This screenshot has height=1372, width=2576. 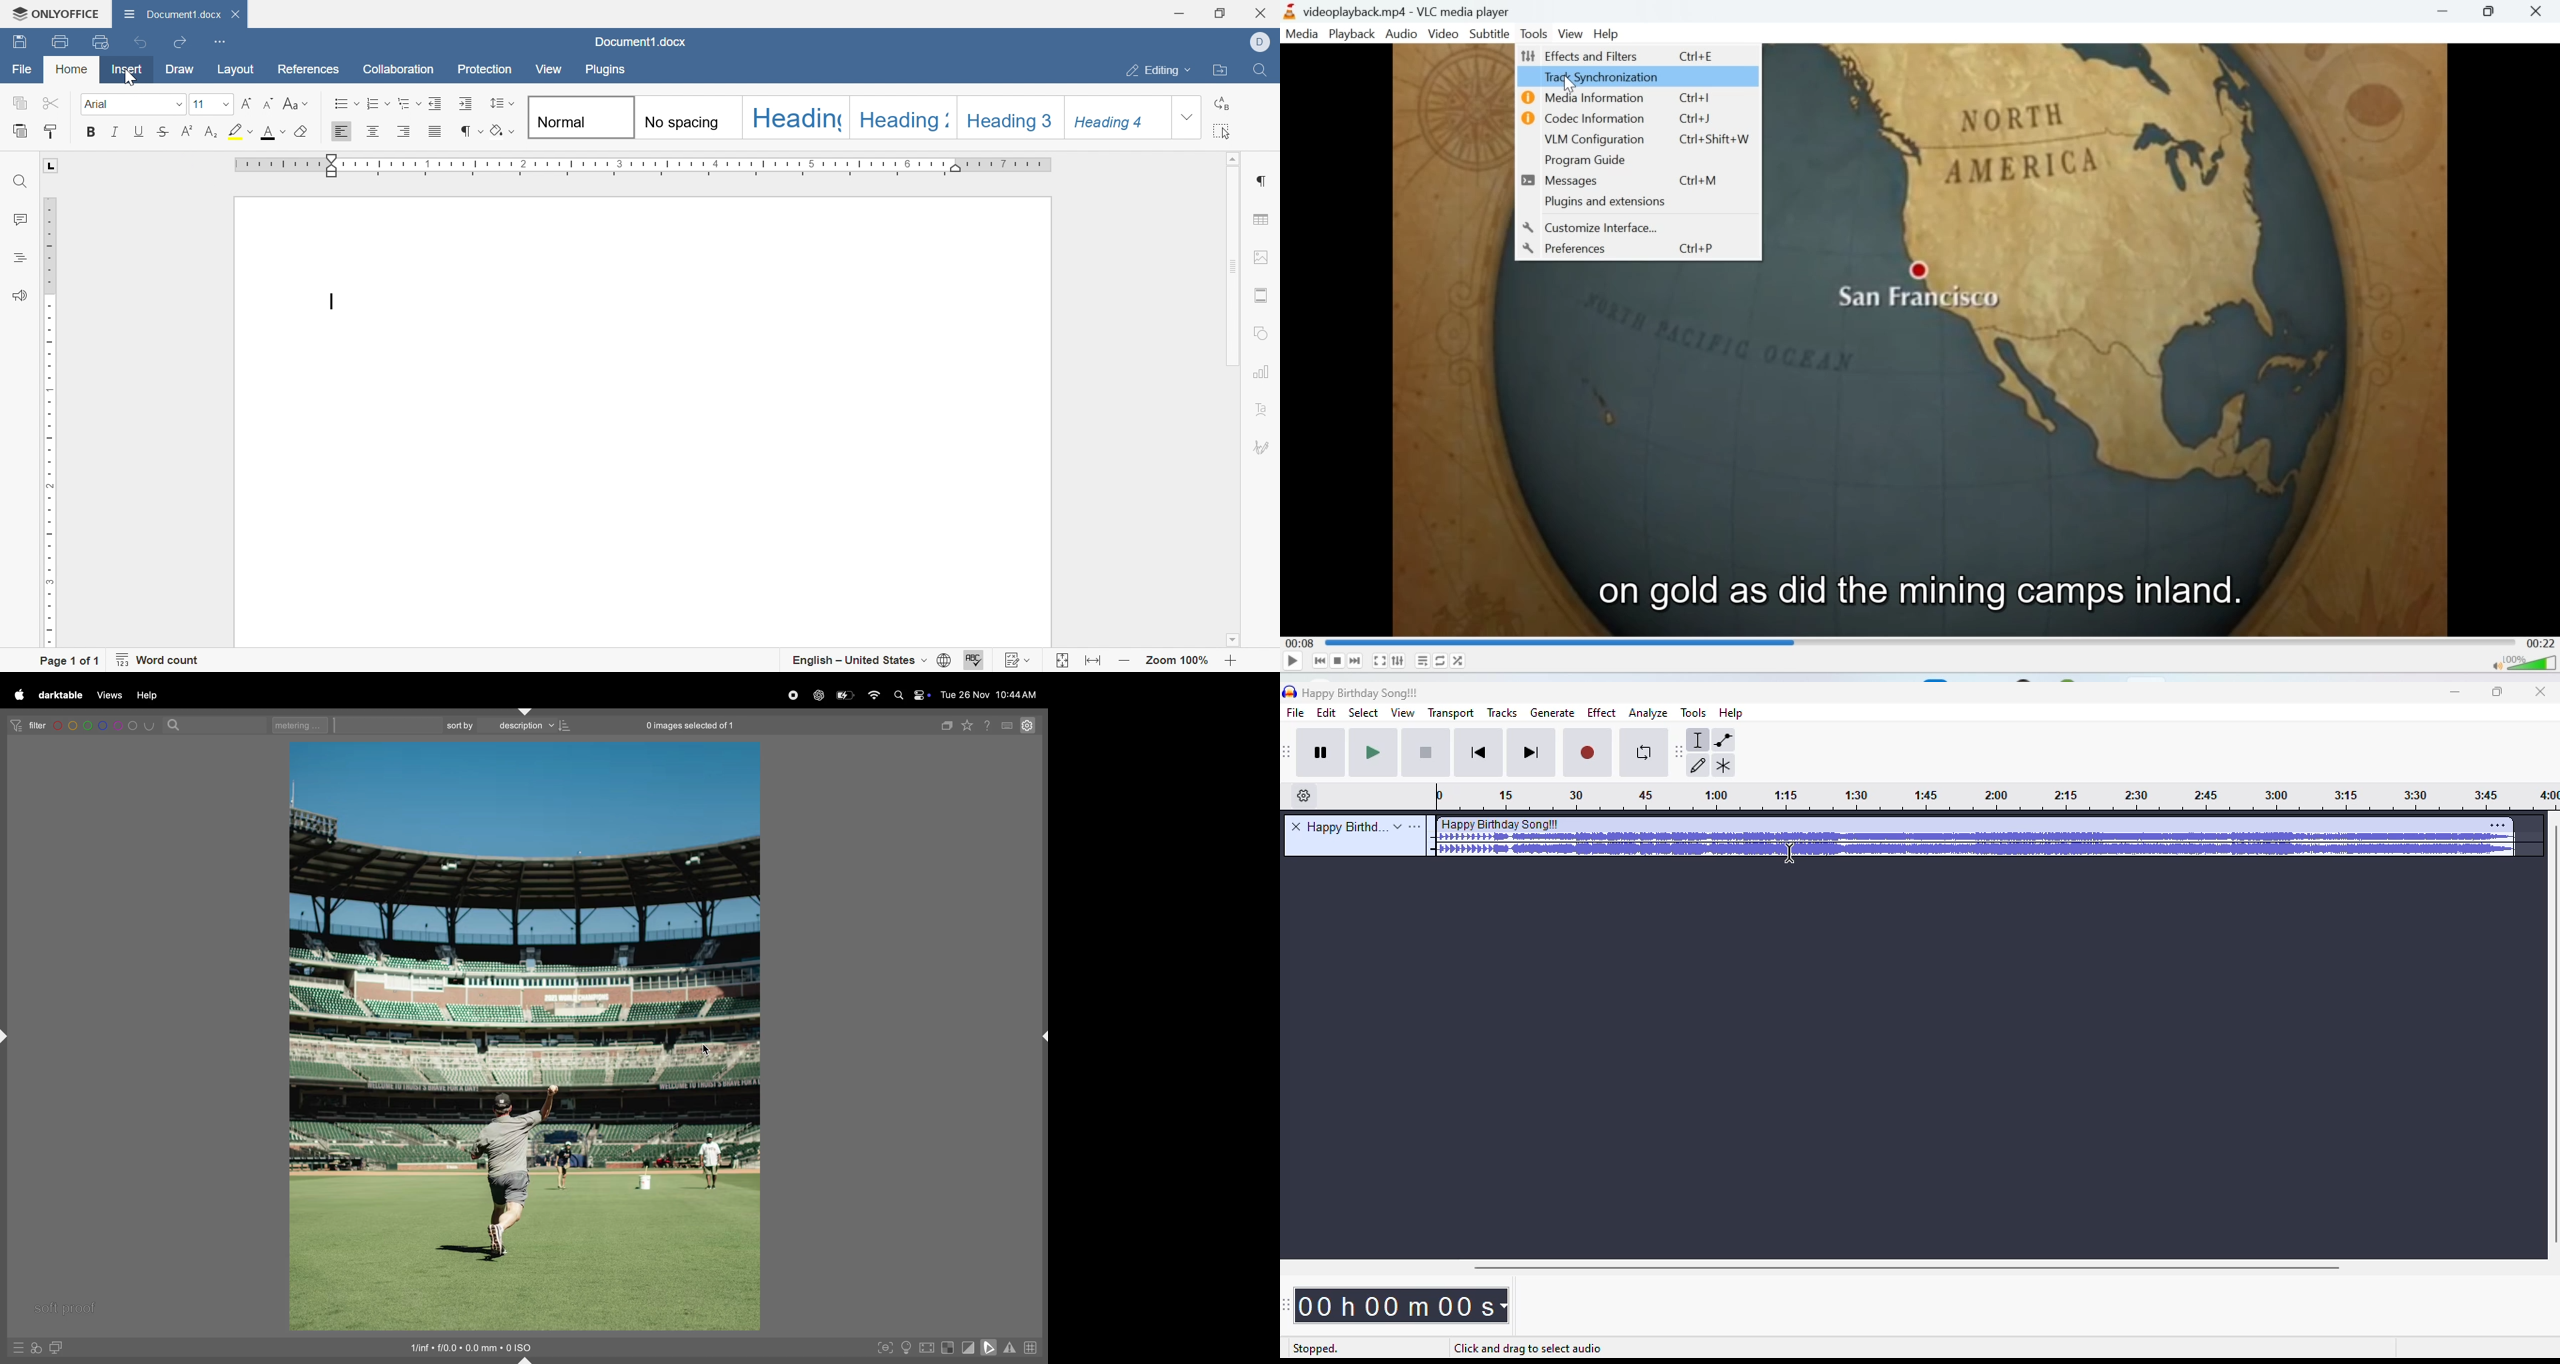 I want to click on Maximize, so click(x=2490, y=13).